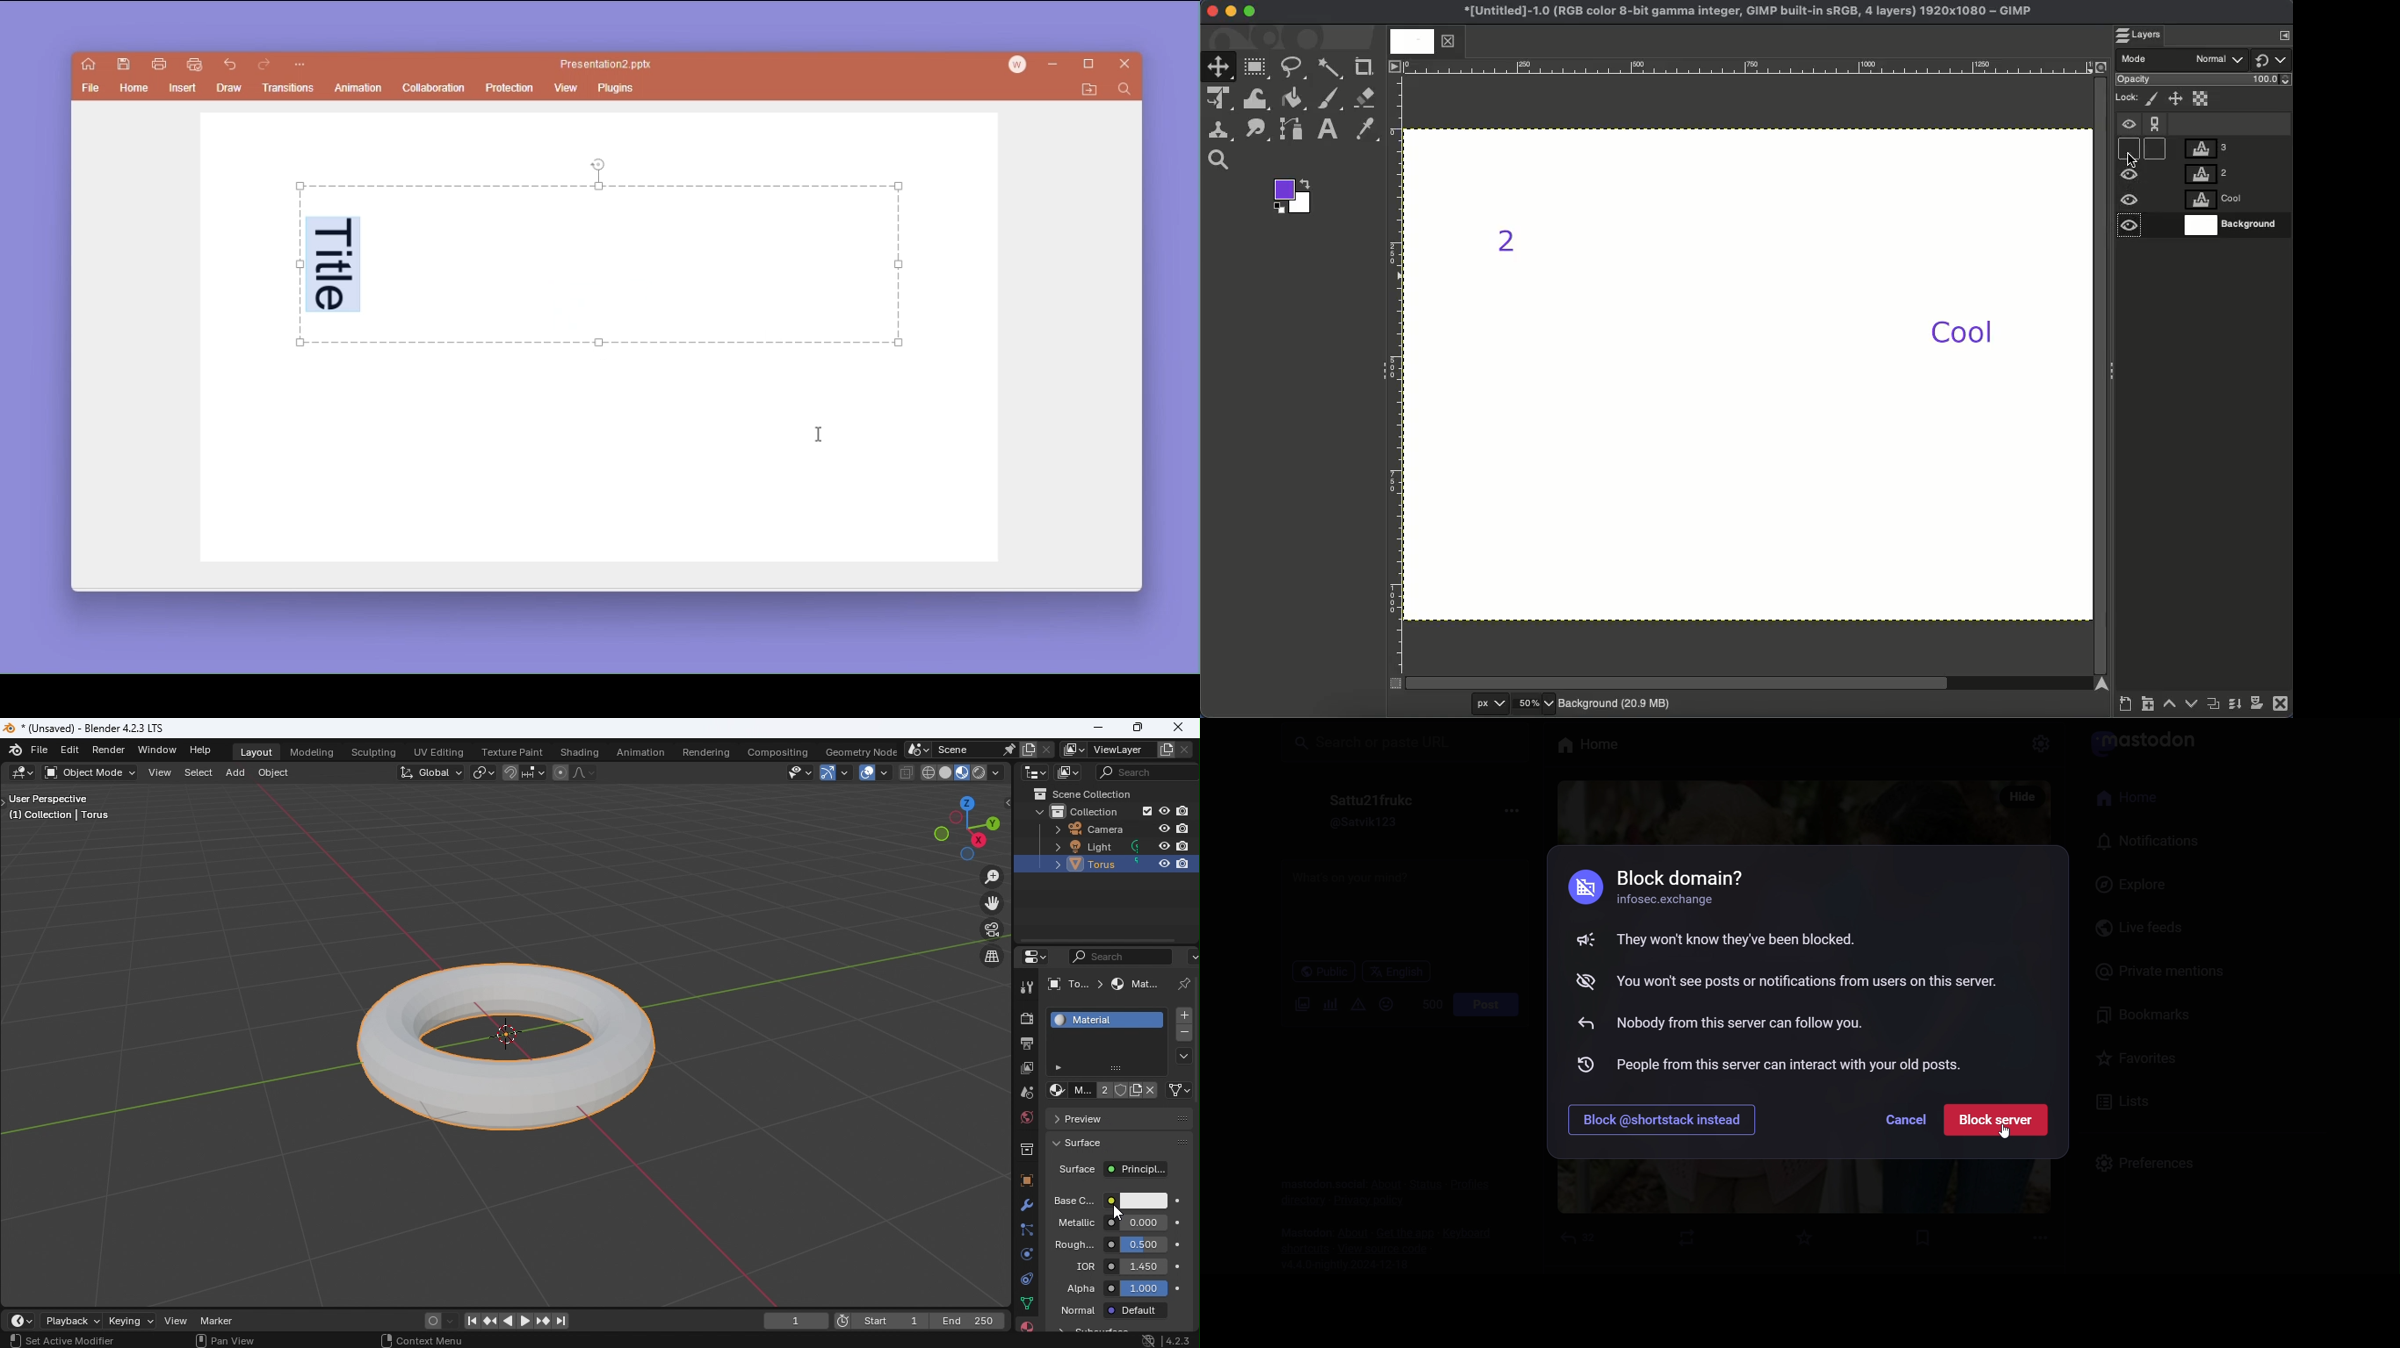 The height and width of the screenshot is (1372, 2408). I want to click on Duplicate, so click(2214, 707).